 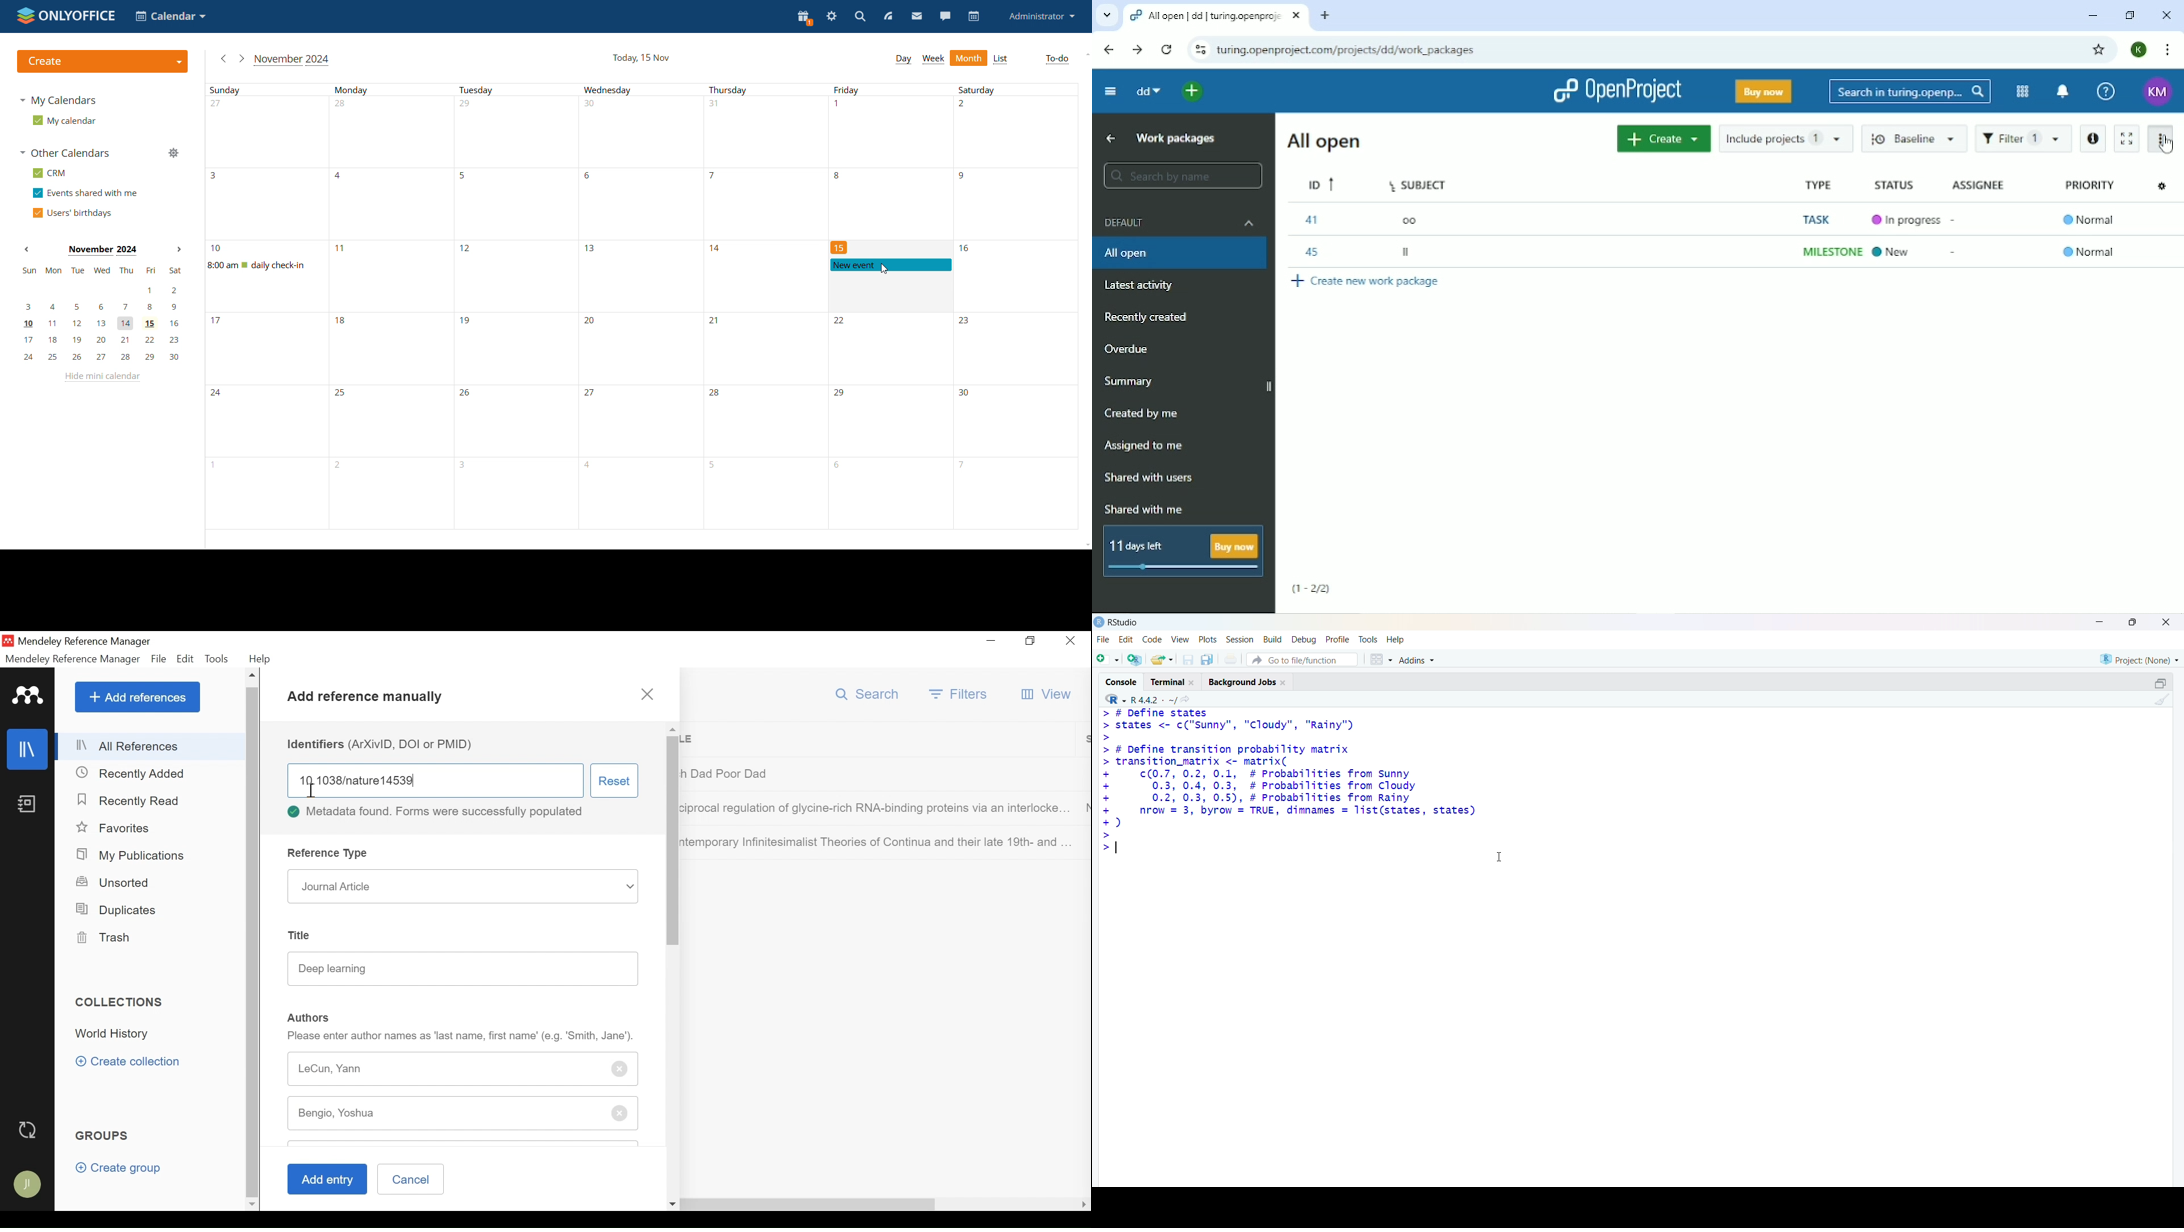 I want to click on Unsorted, so click(x=122, y=883).